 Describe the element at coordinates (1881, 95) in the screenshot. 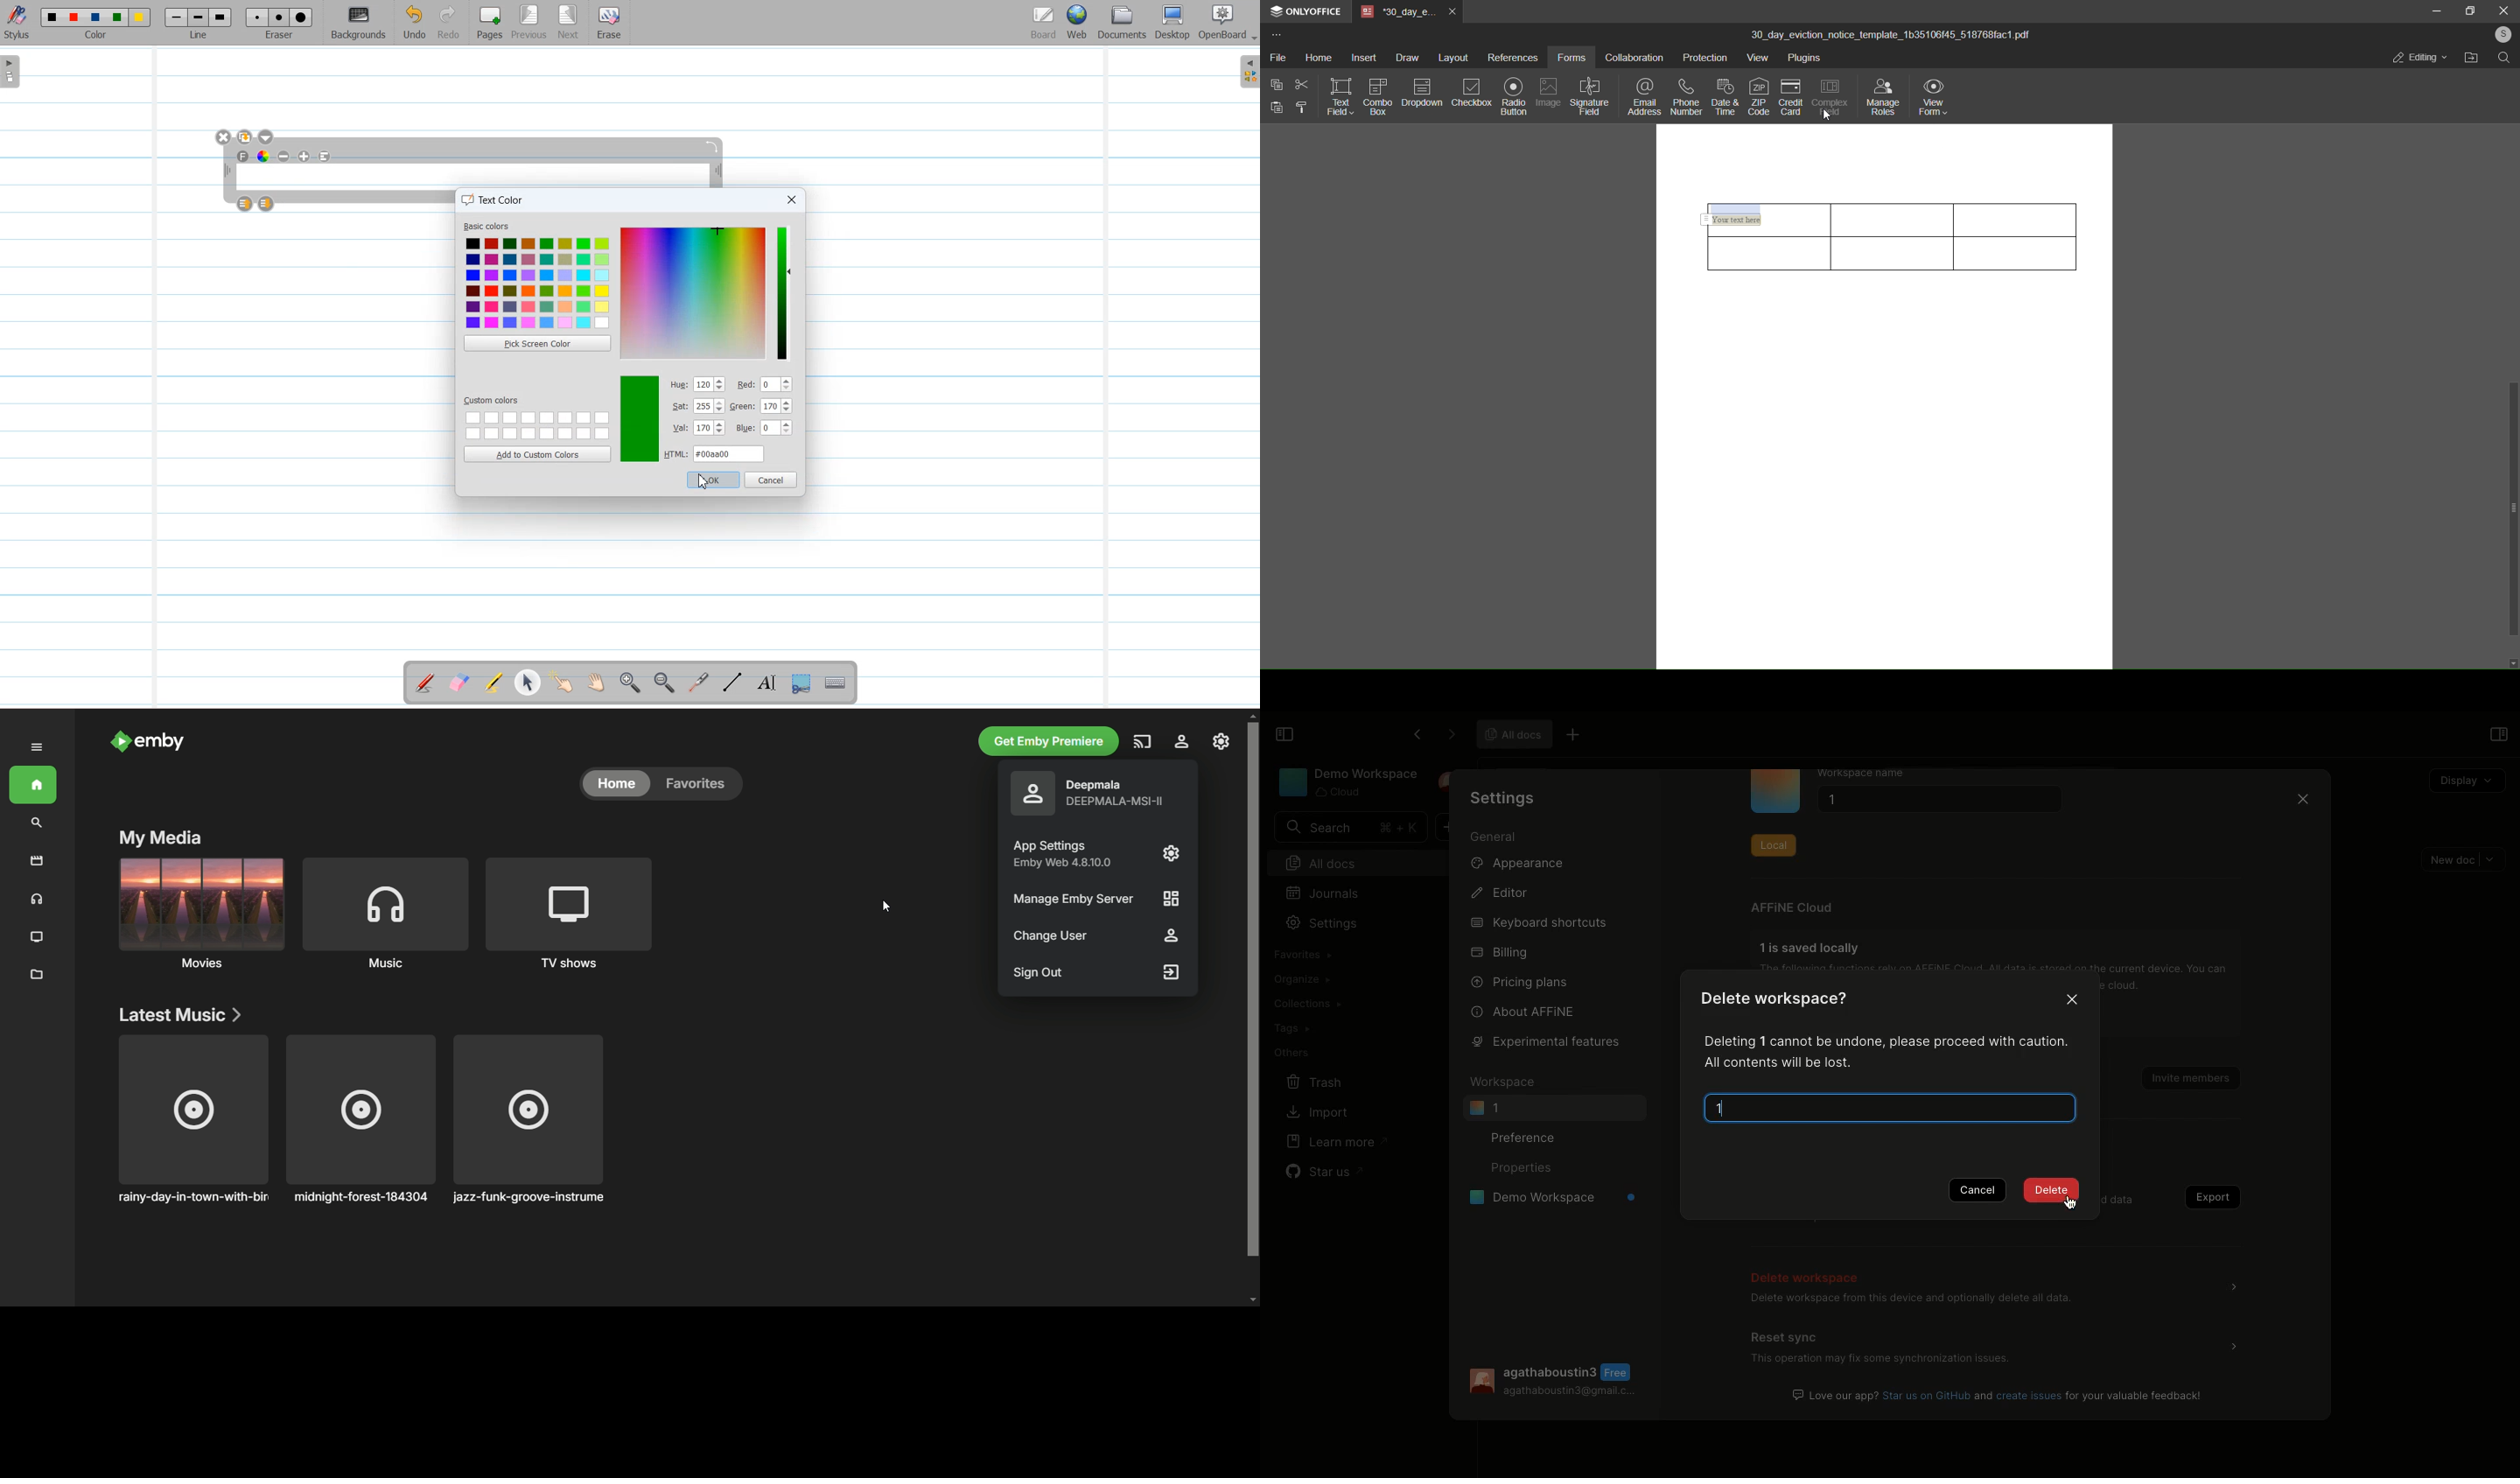

I see `manage roles` at that location.